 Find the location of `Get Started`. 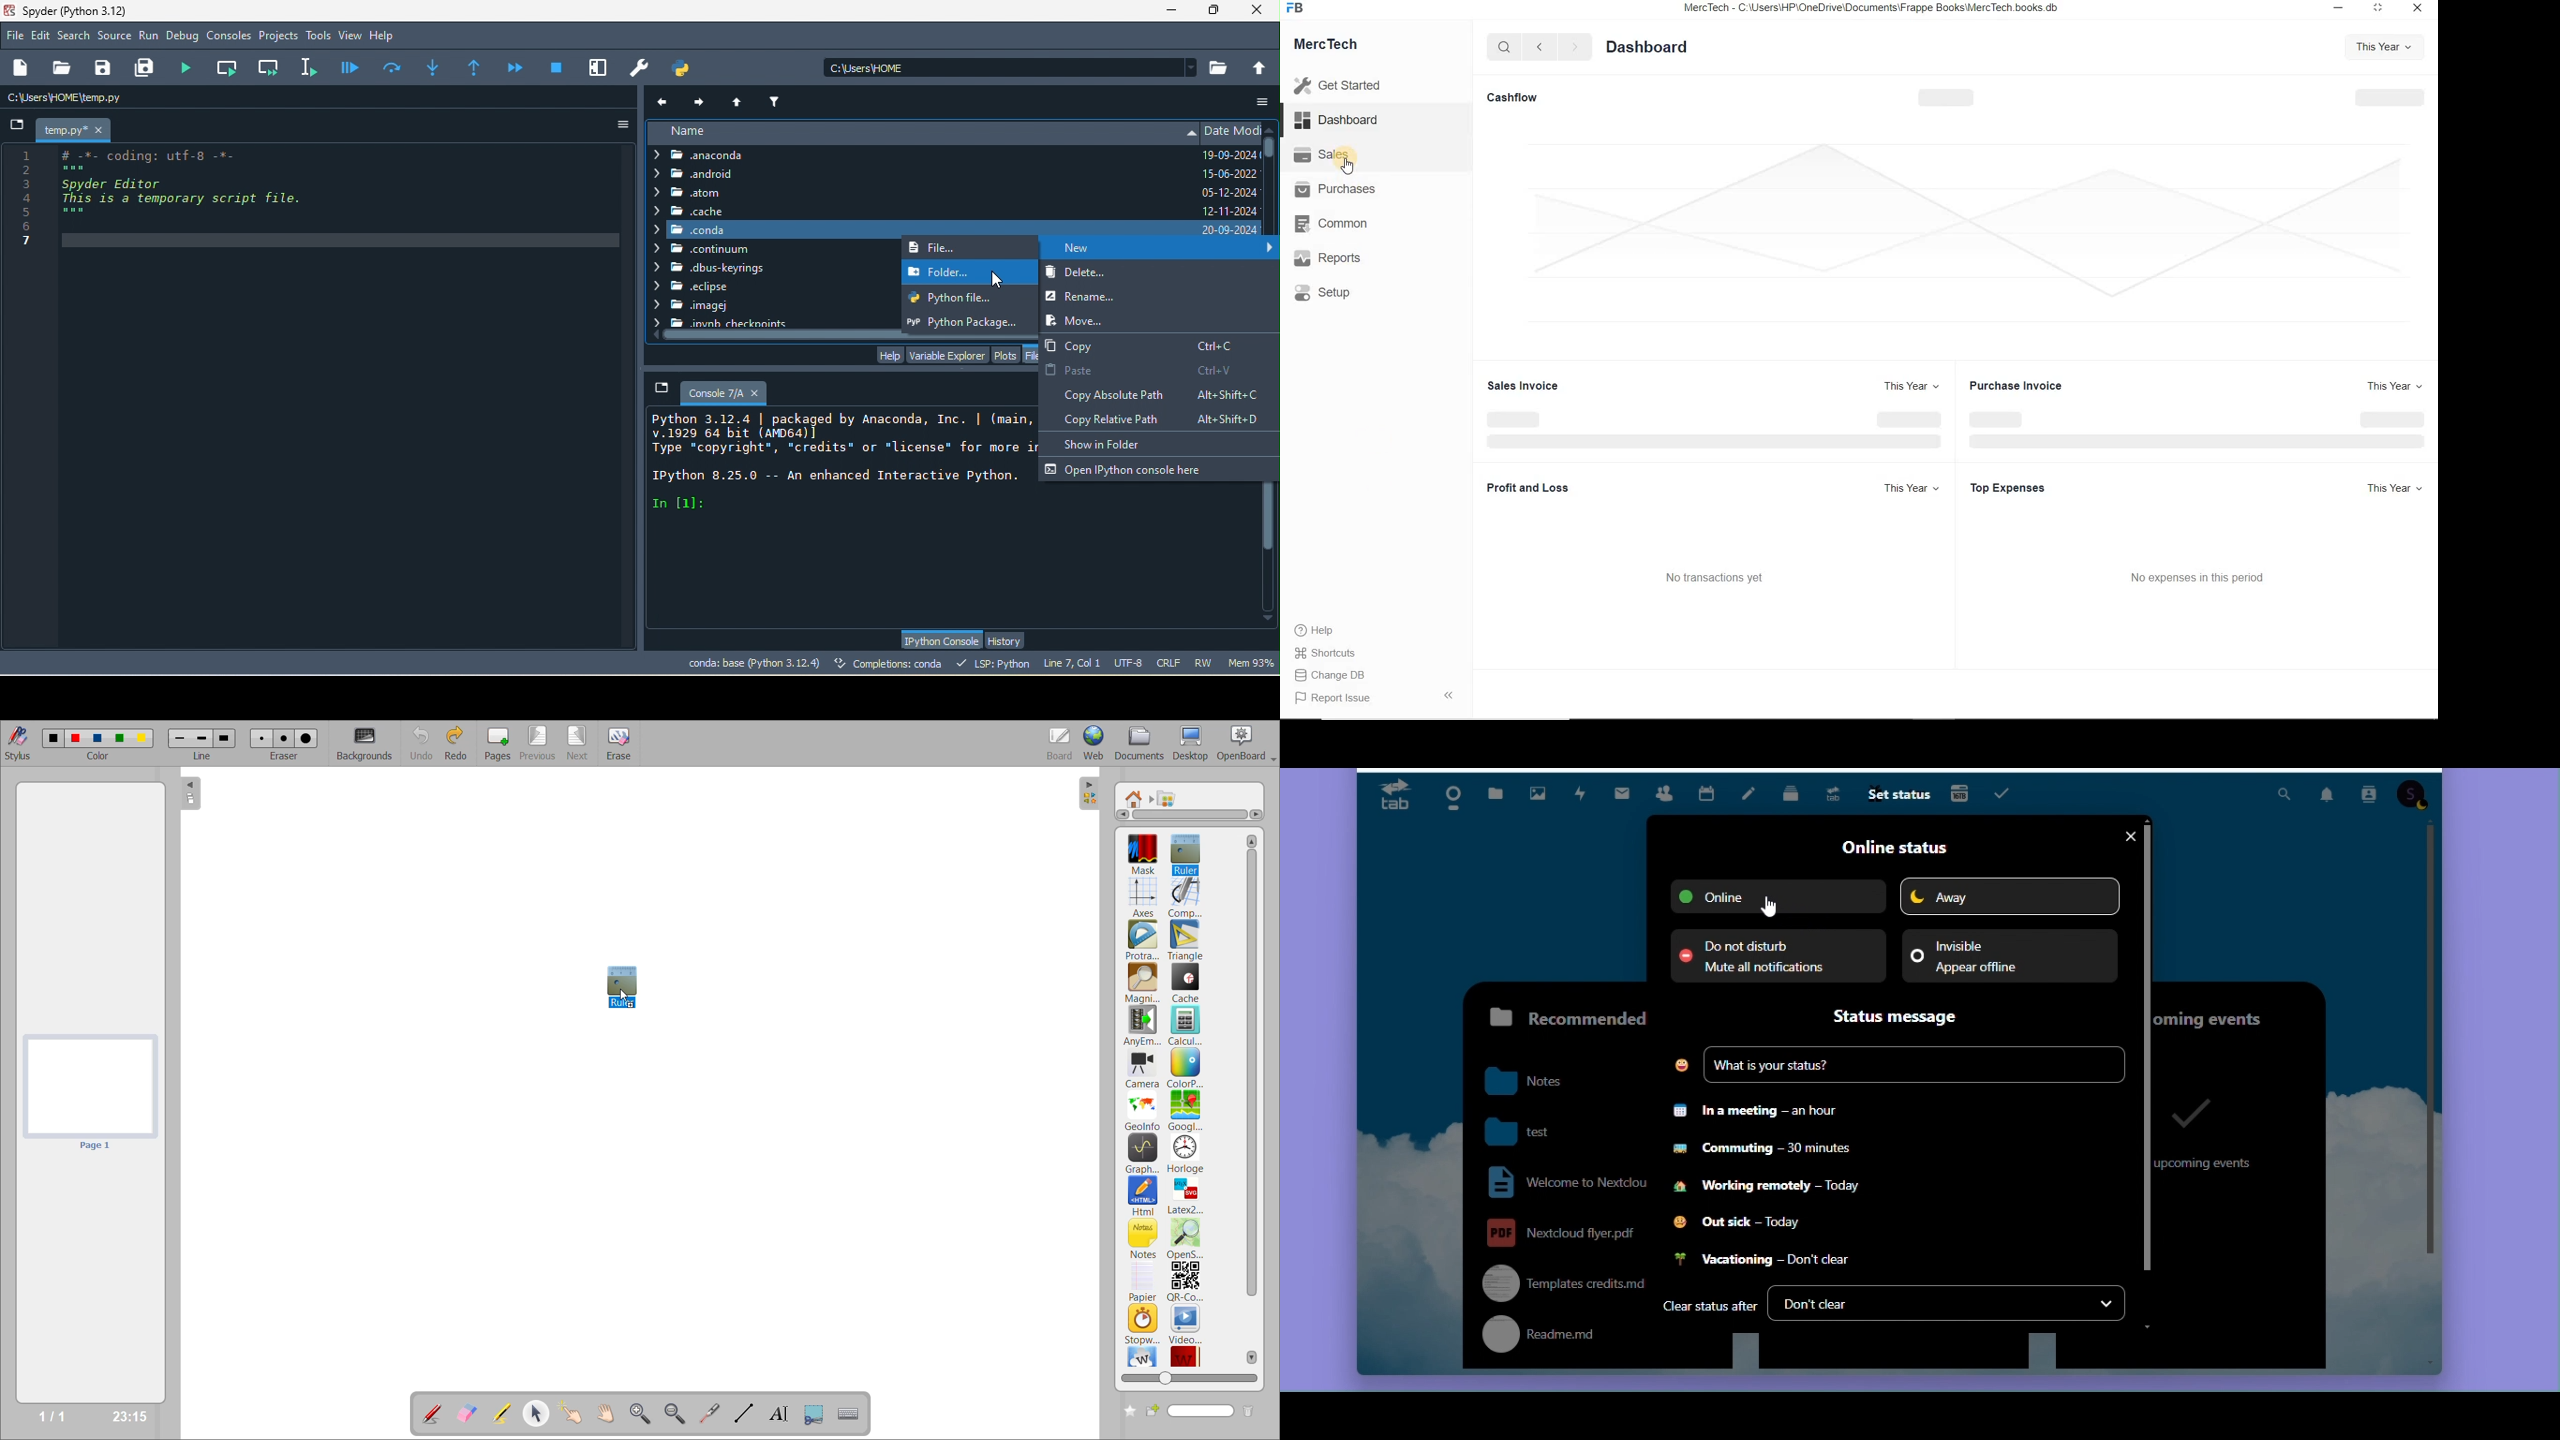

Get Started is located at coordinates (1343, 84).